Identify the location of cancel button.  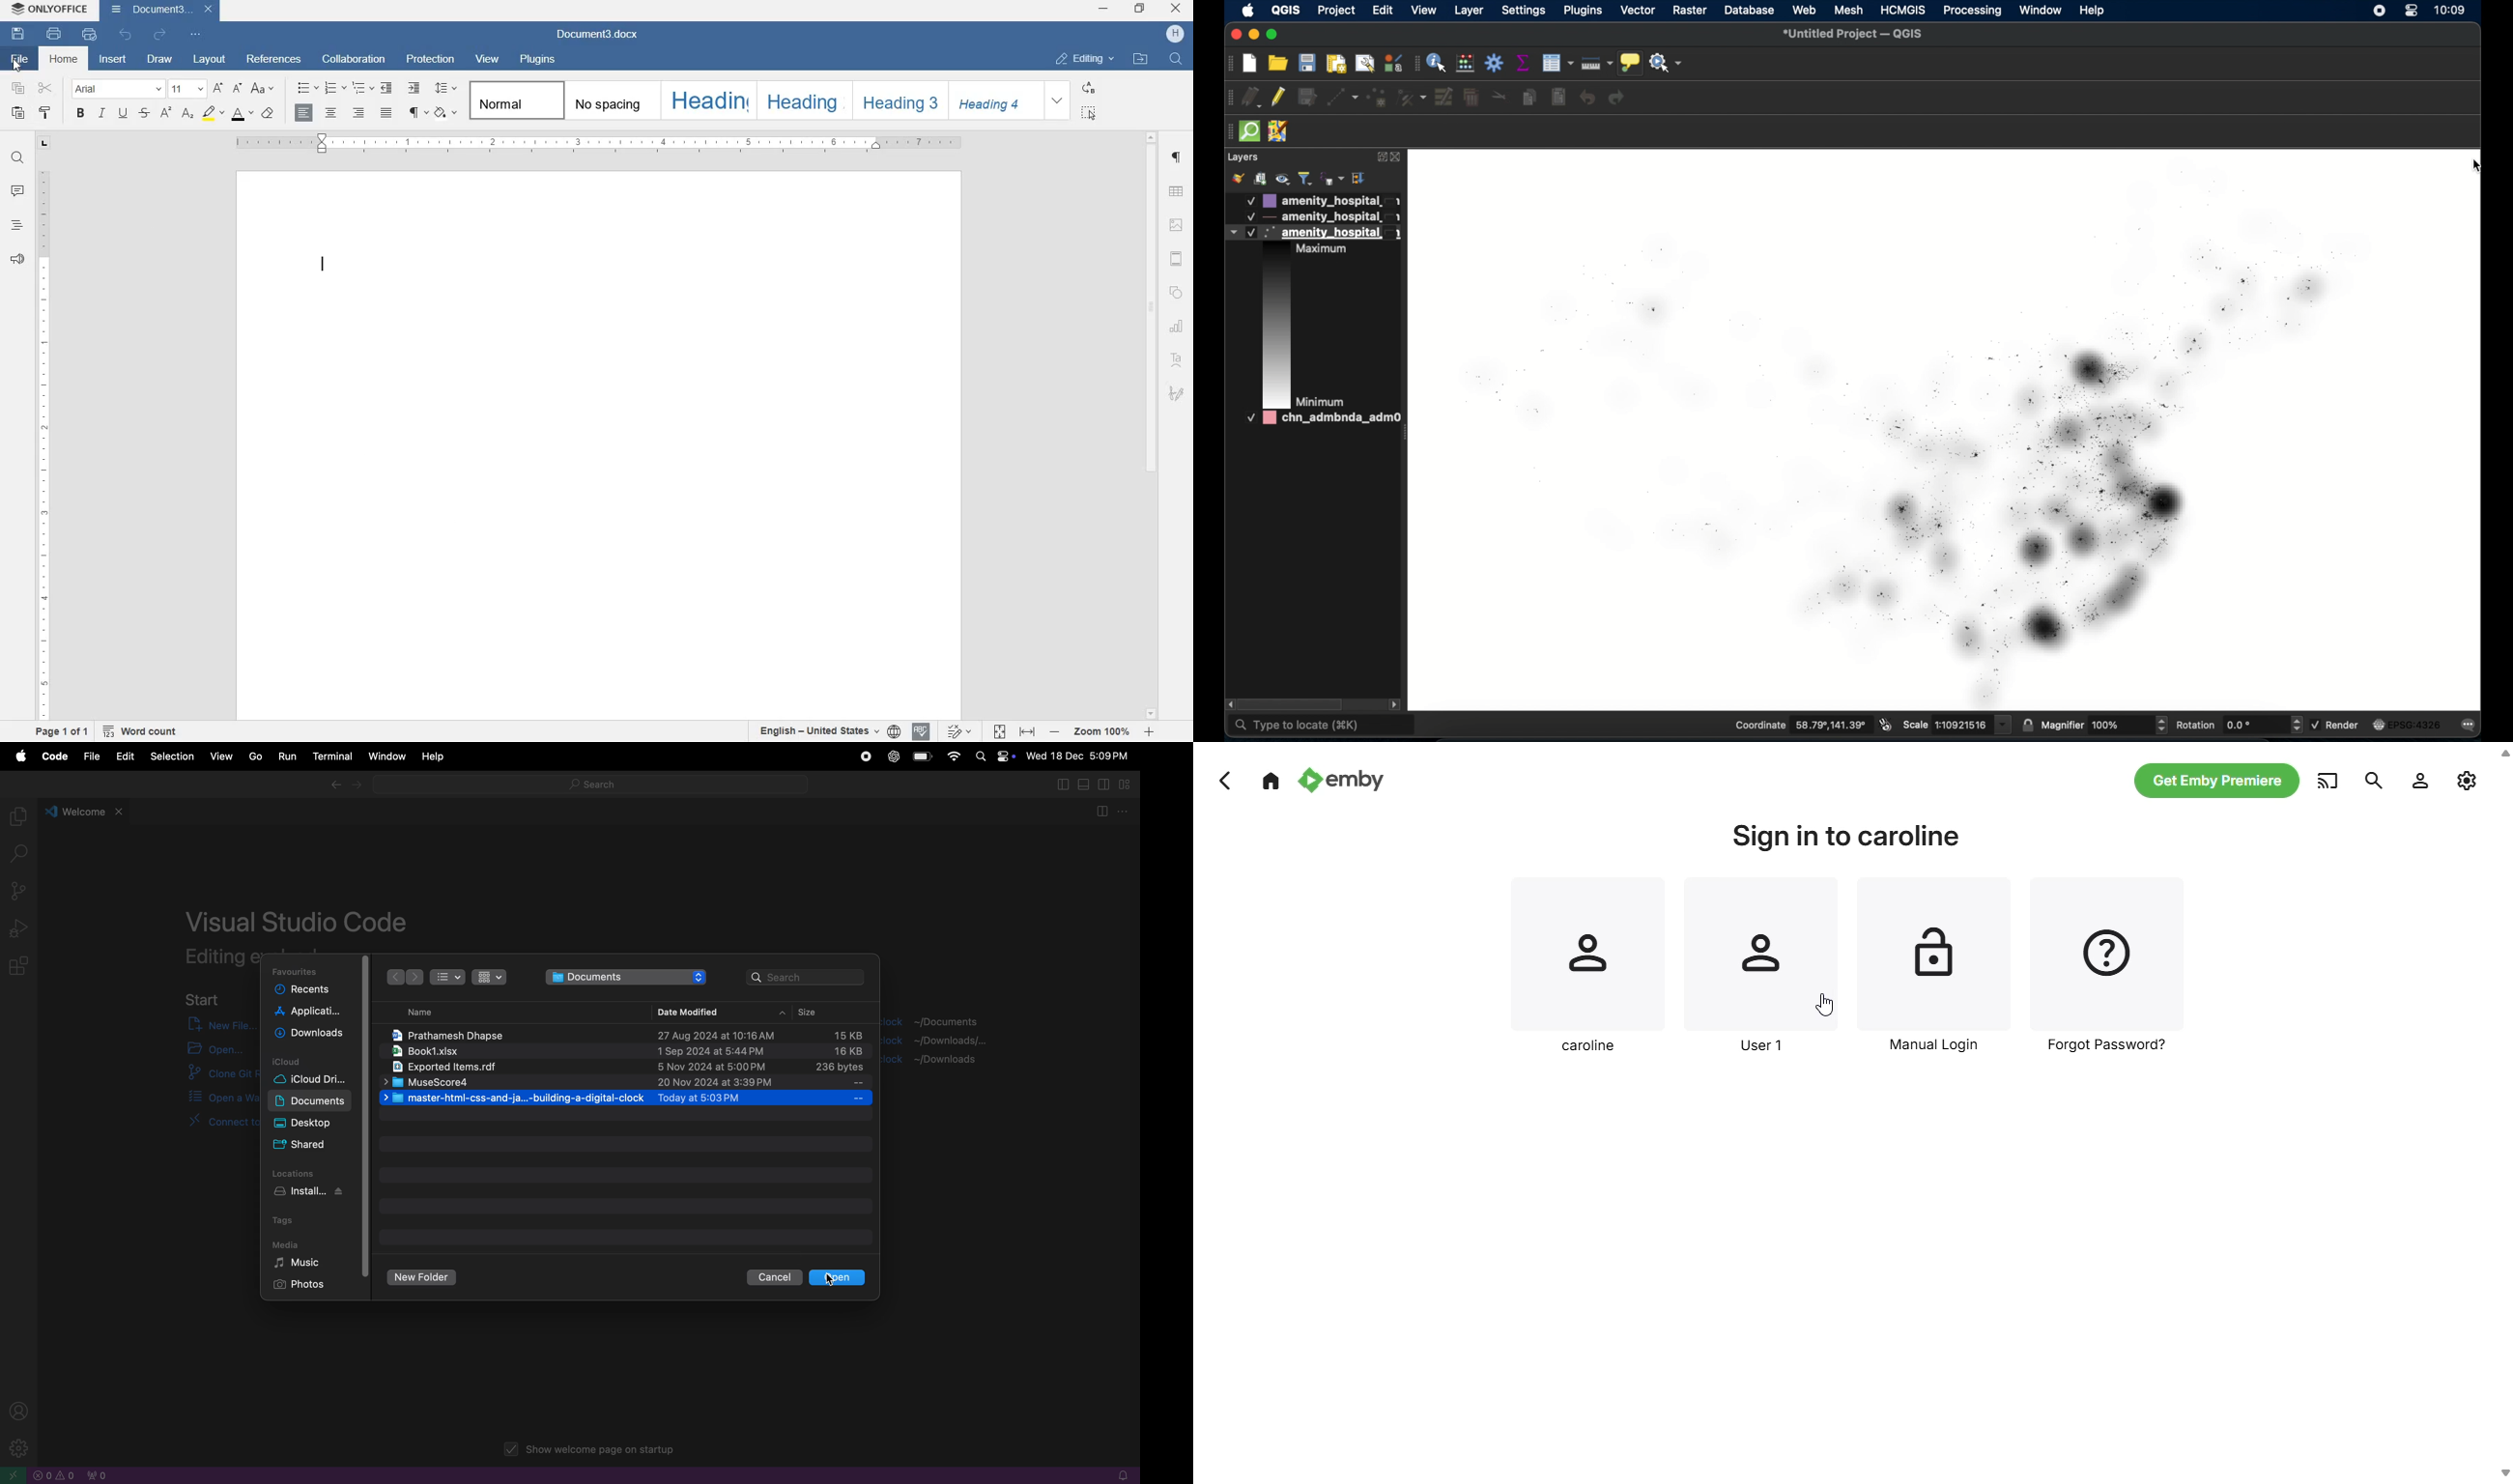
(774, 1278).